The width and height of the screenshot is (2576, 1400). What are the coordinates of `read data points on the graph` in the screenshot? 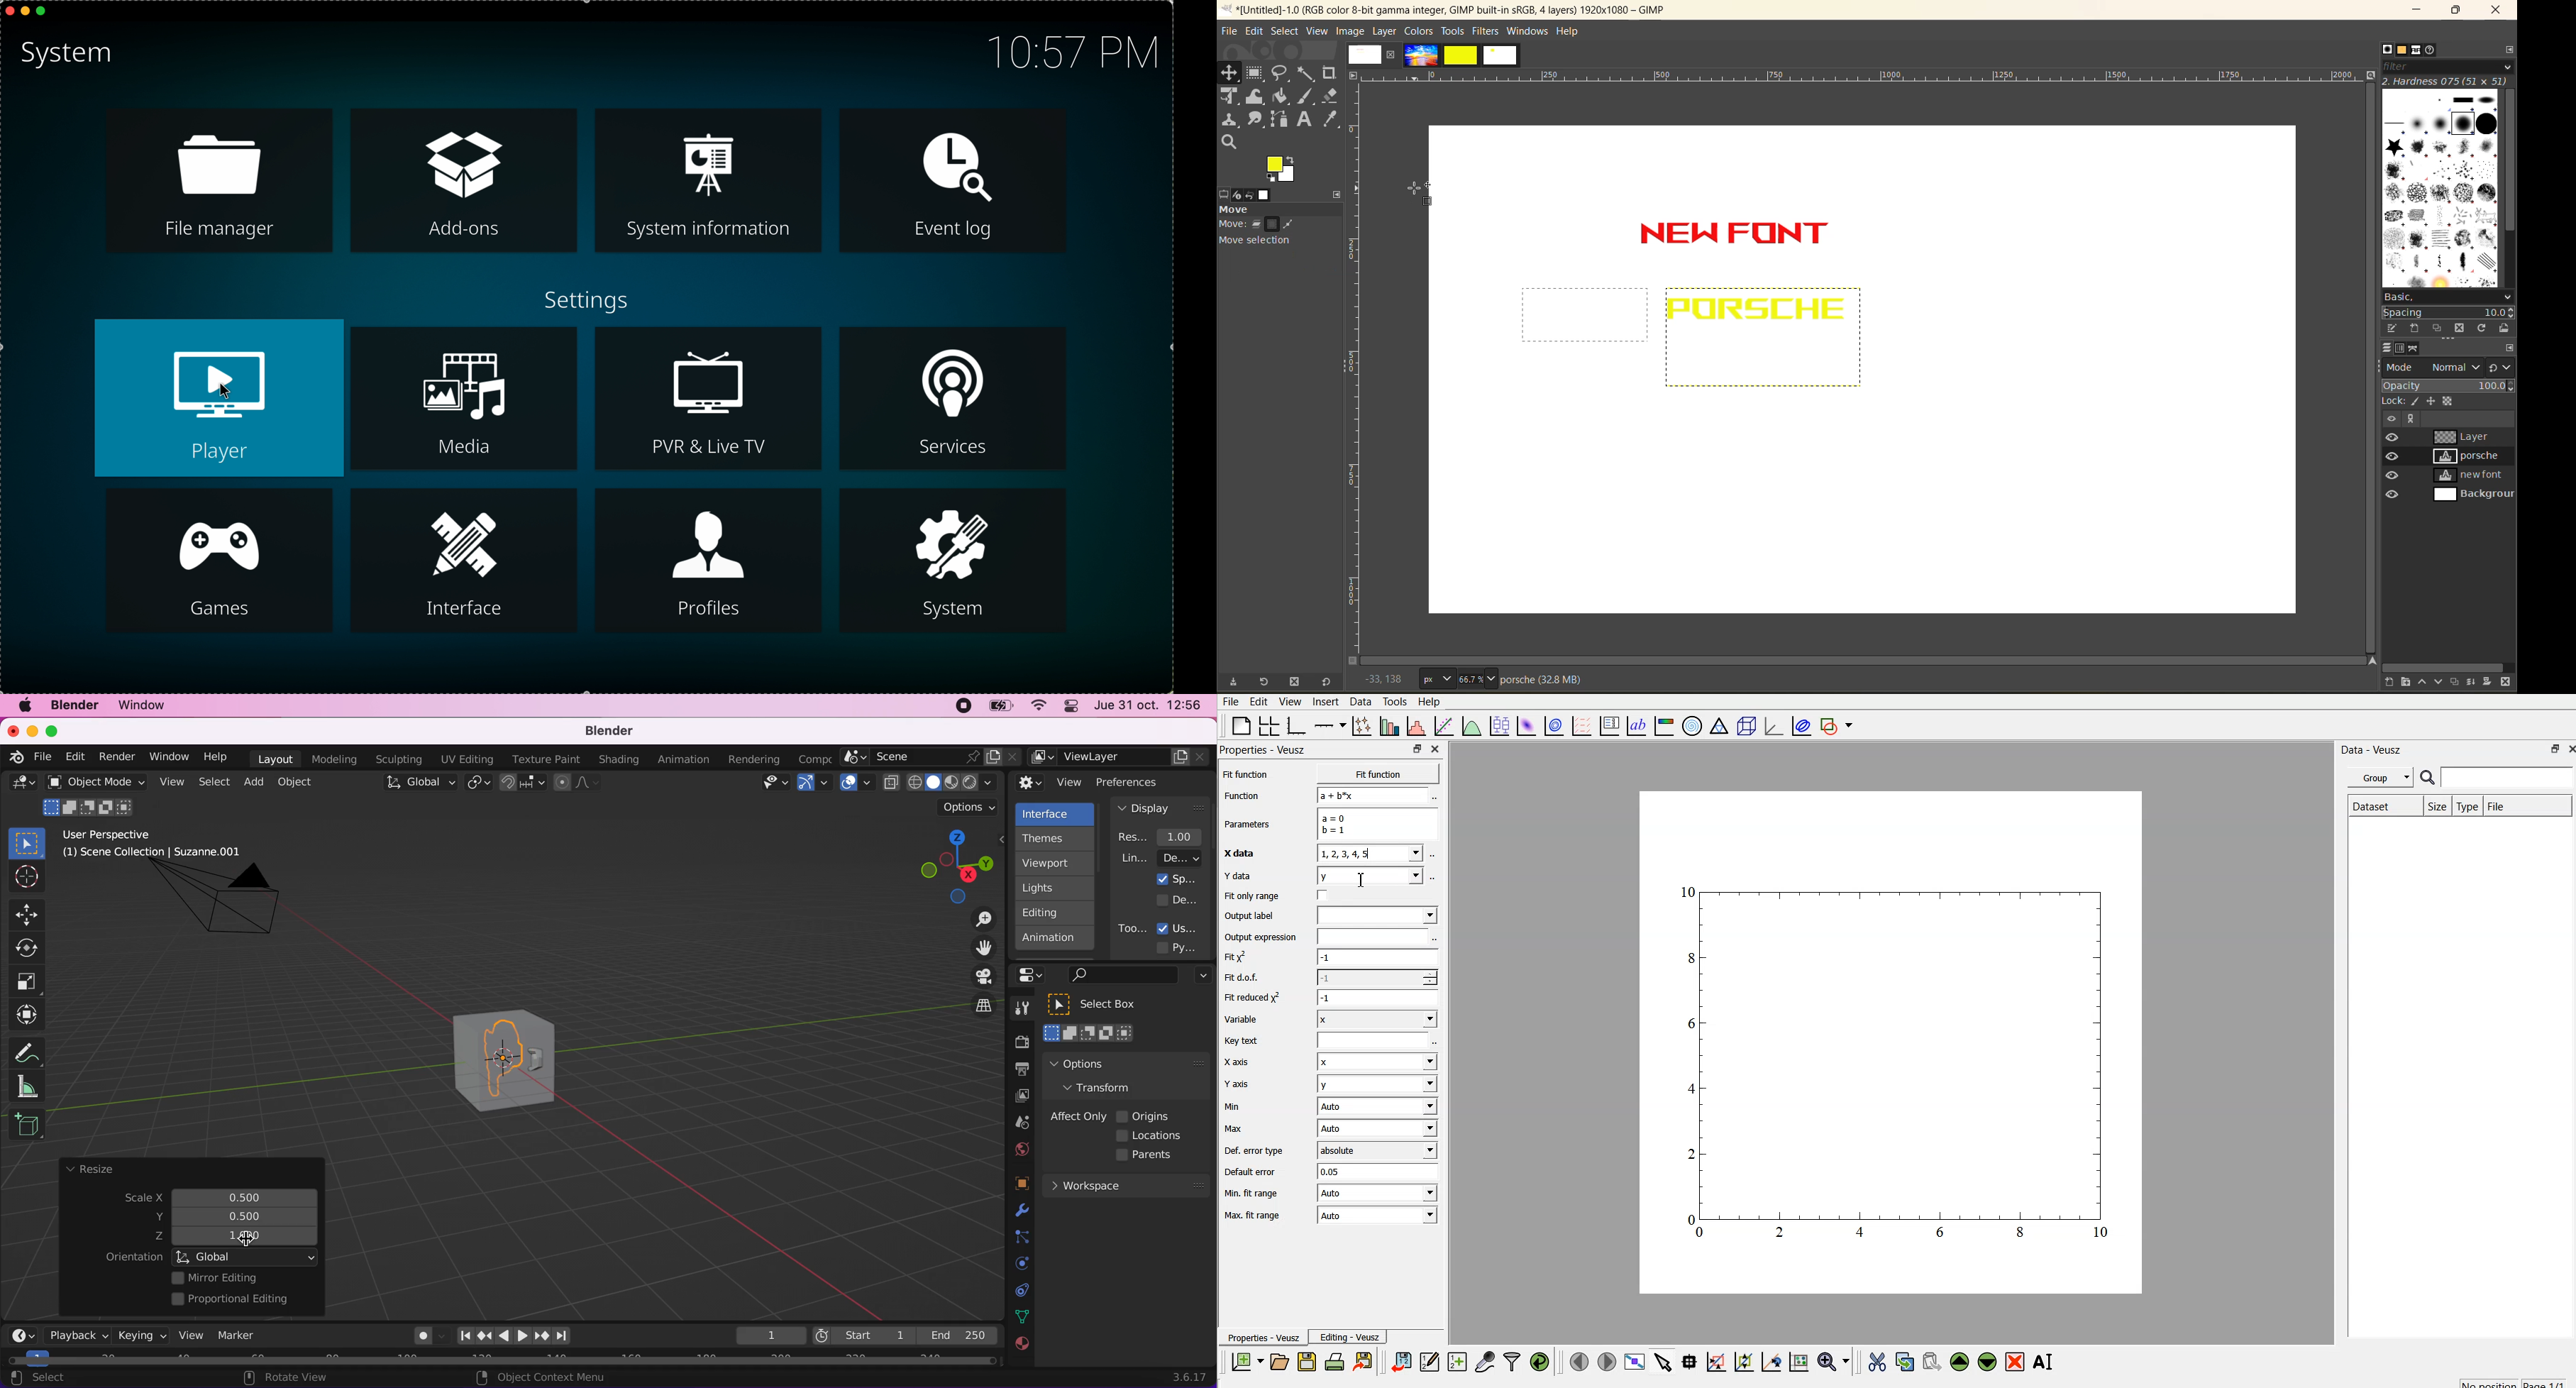 It's located at (1691, 1362).